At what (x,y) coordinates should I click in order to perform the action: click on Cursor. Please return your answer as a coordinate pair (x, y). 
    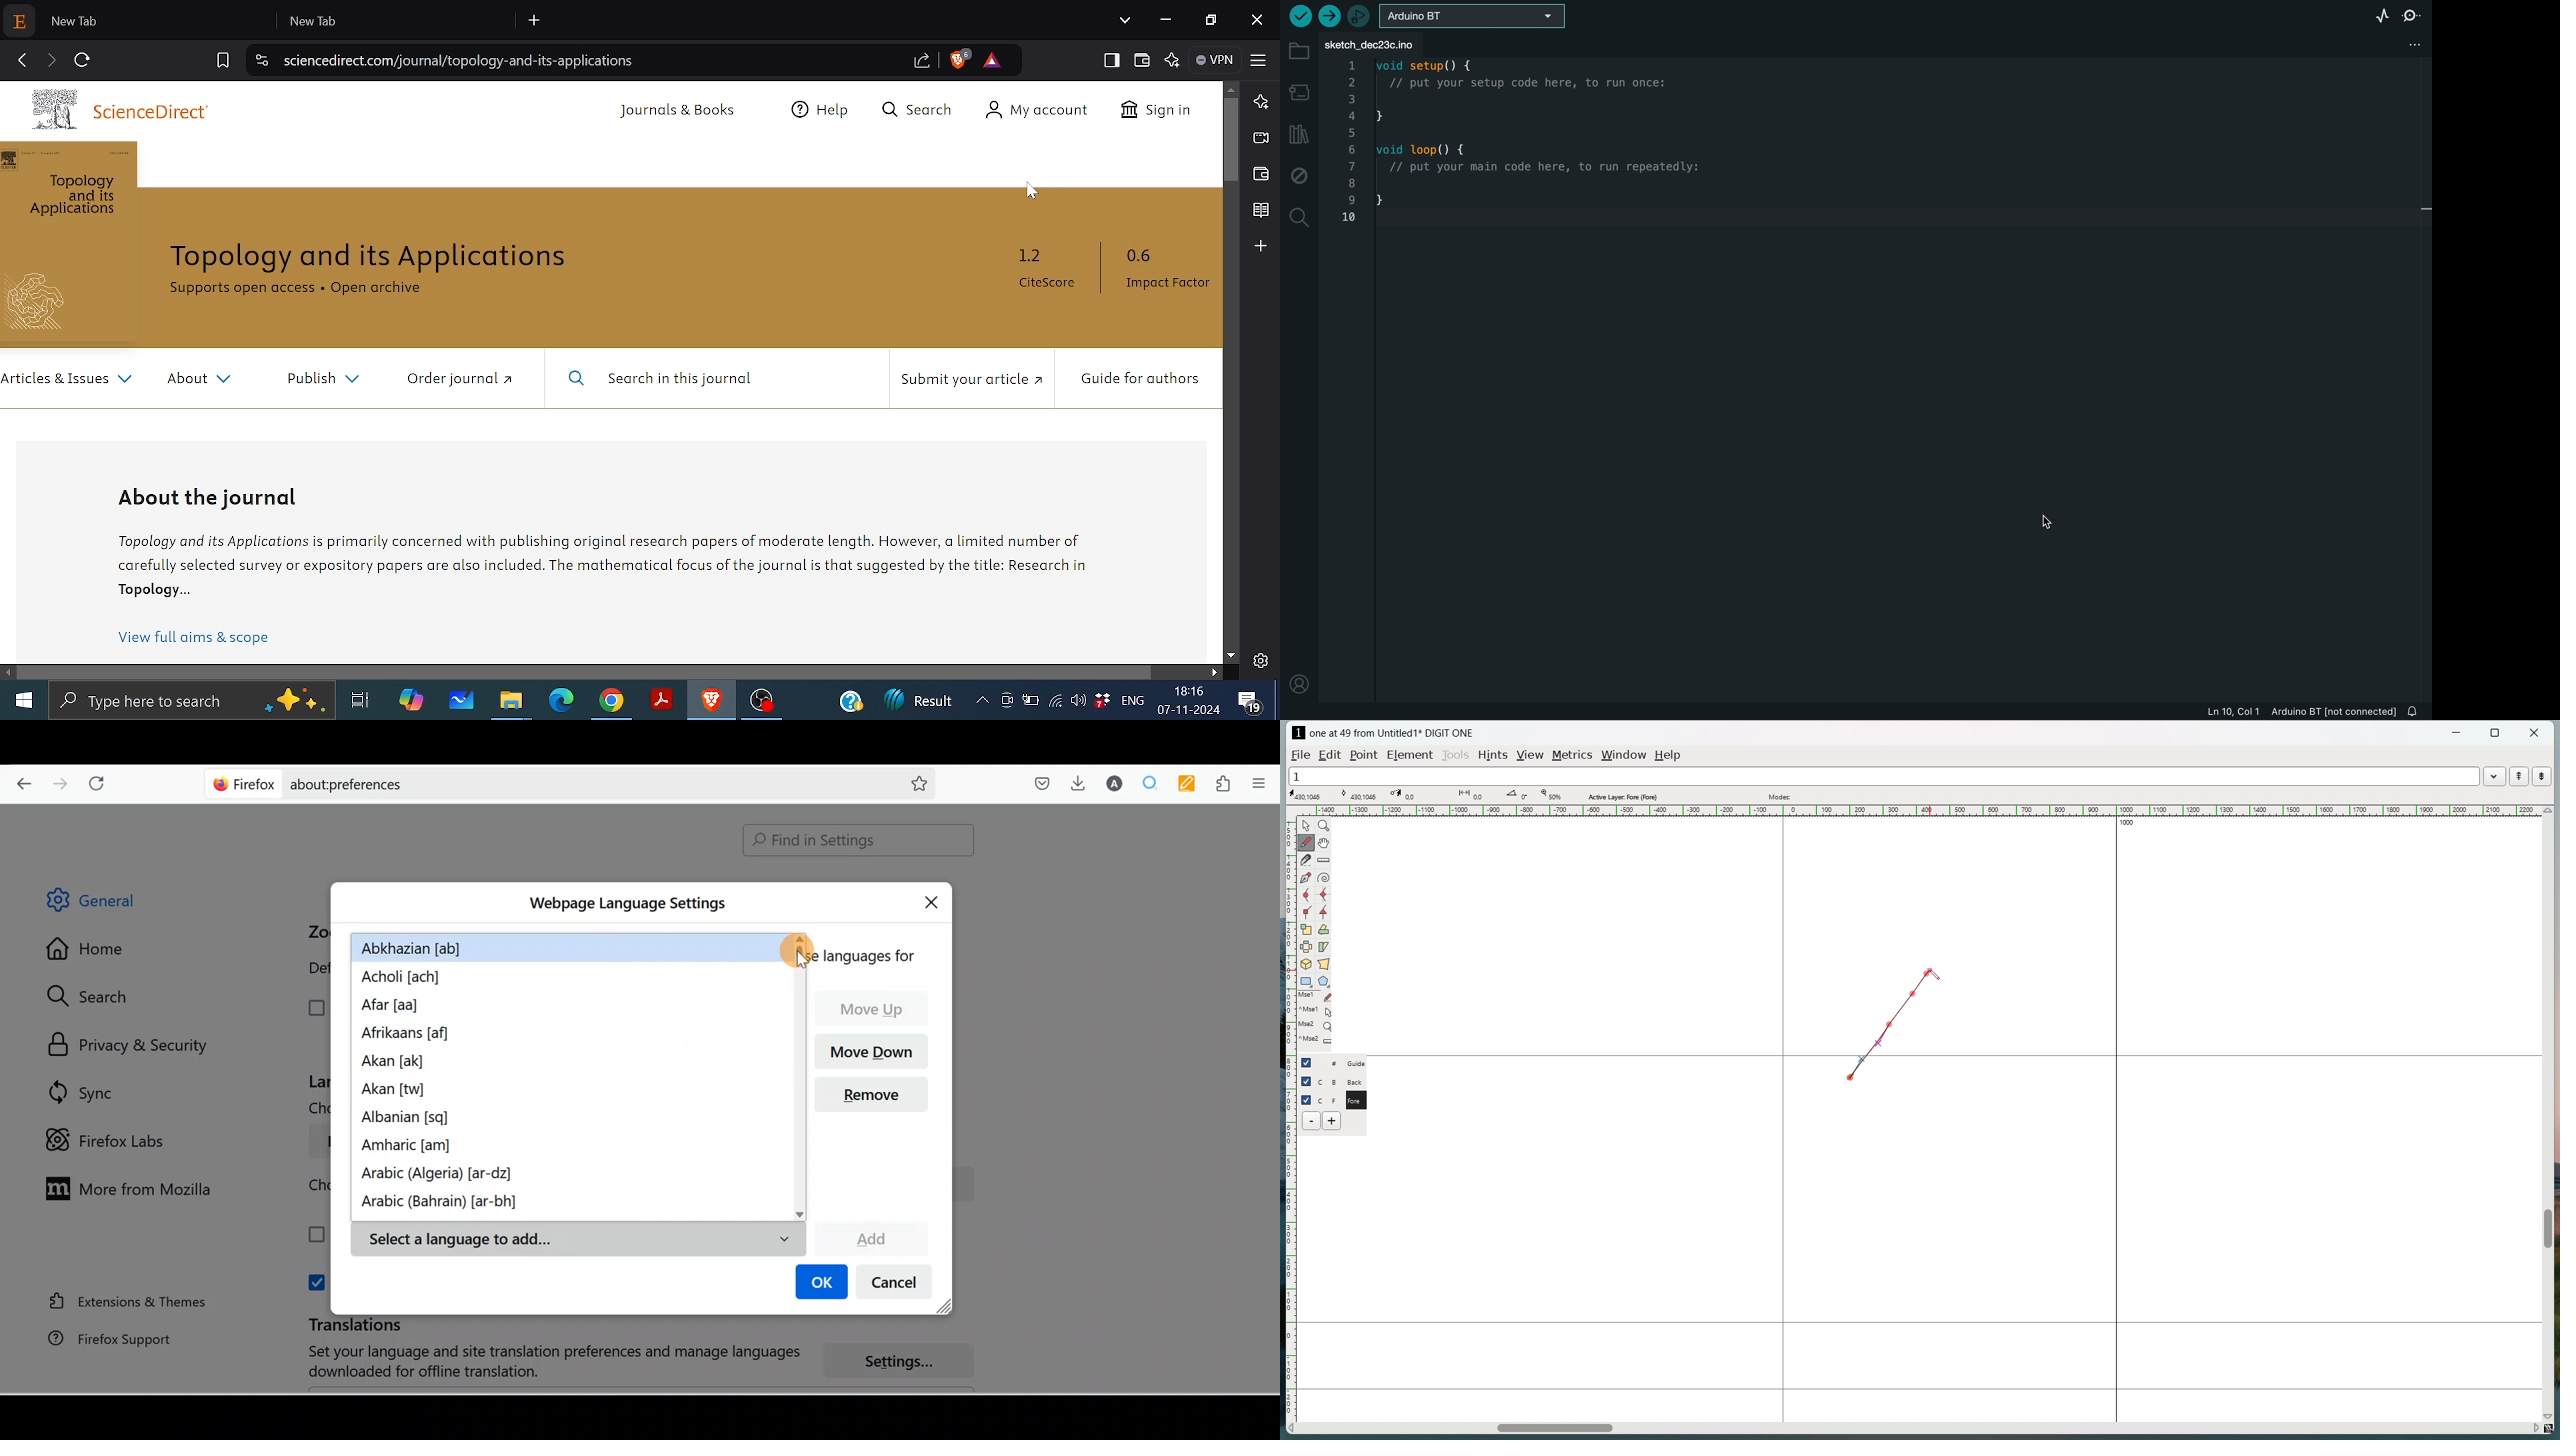
    Looking at the image, I should click on (1030, 196).